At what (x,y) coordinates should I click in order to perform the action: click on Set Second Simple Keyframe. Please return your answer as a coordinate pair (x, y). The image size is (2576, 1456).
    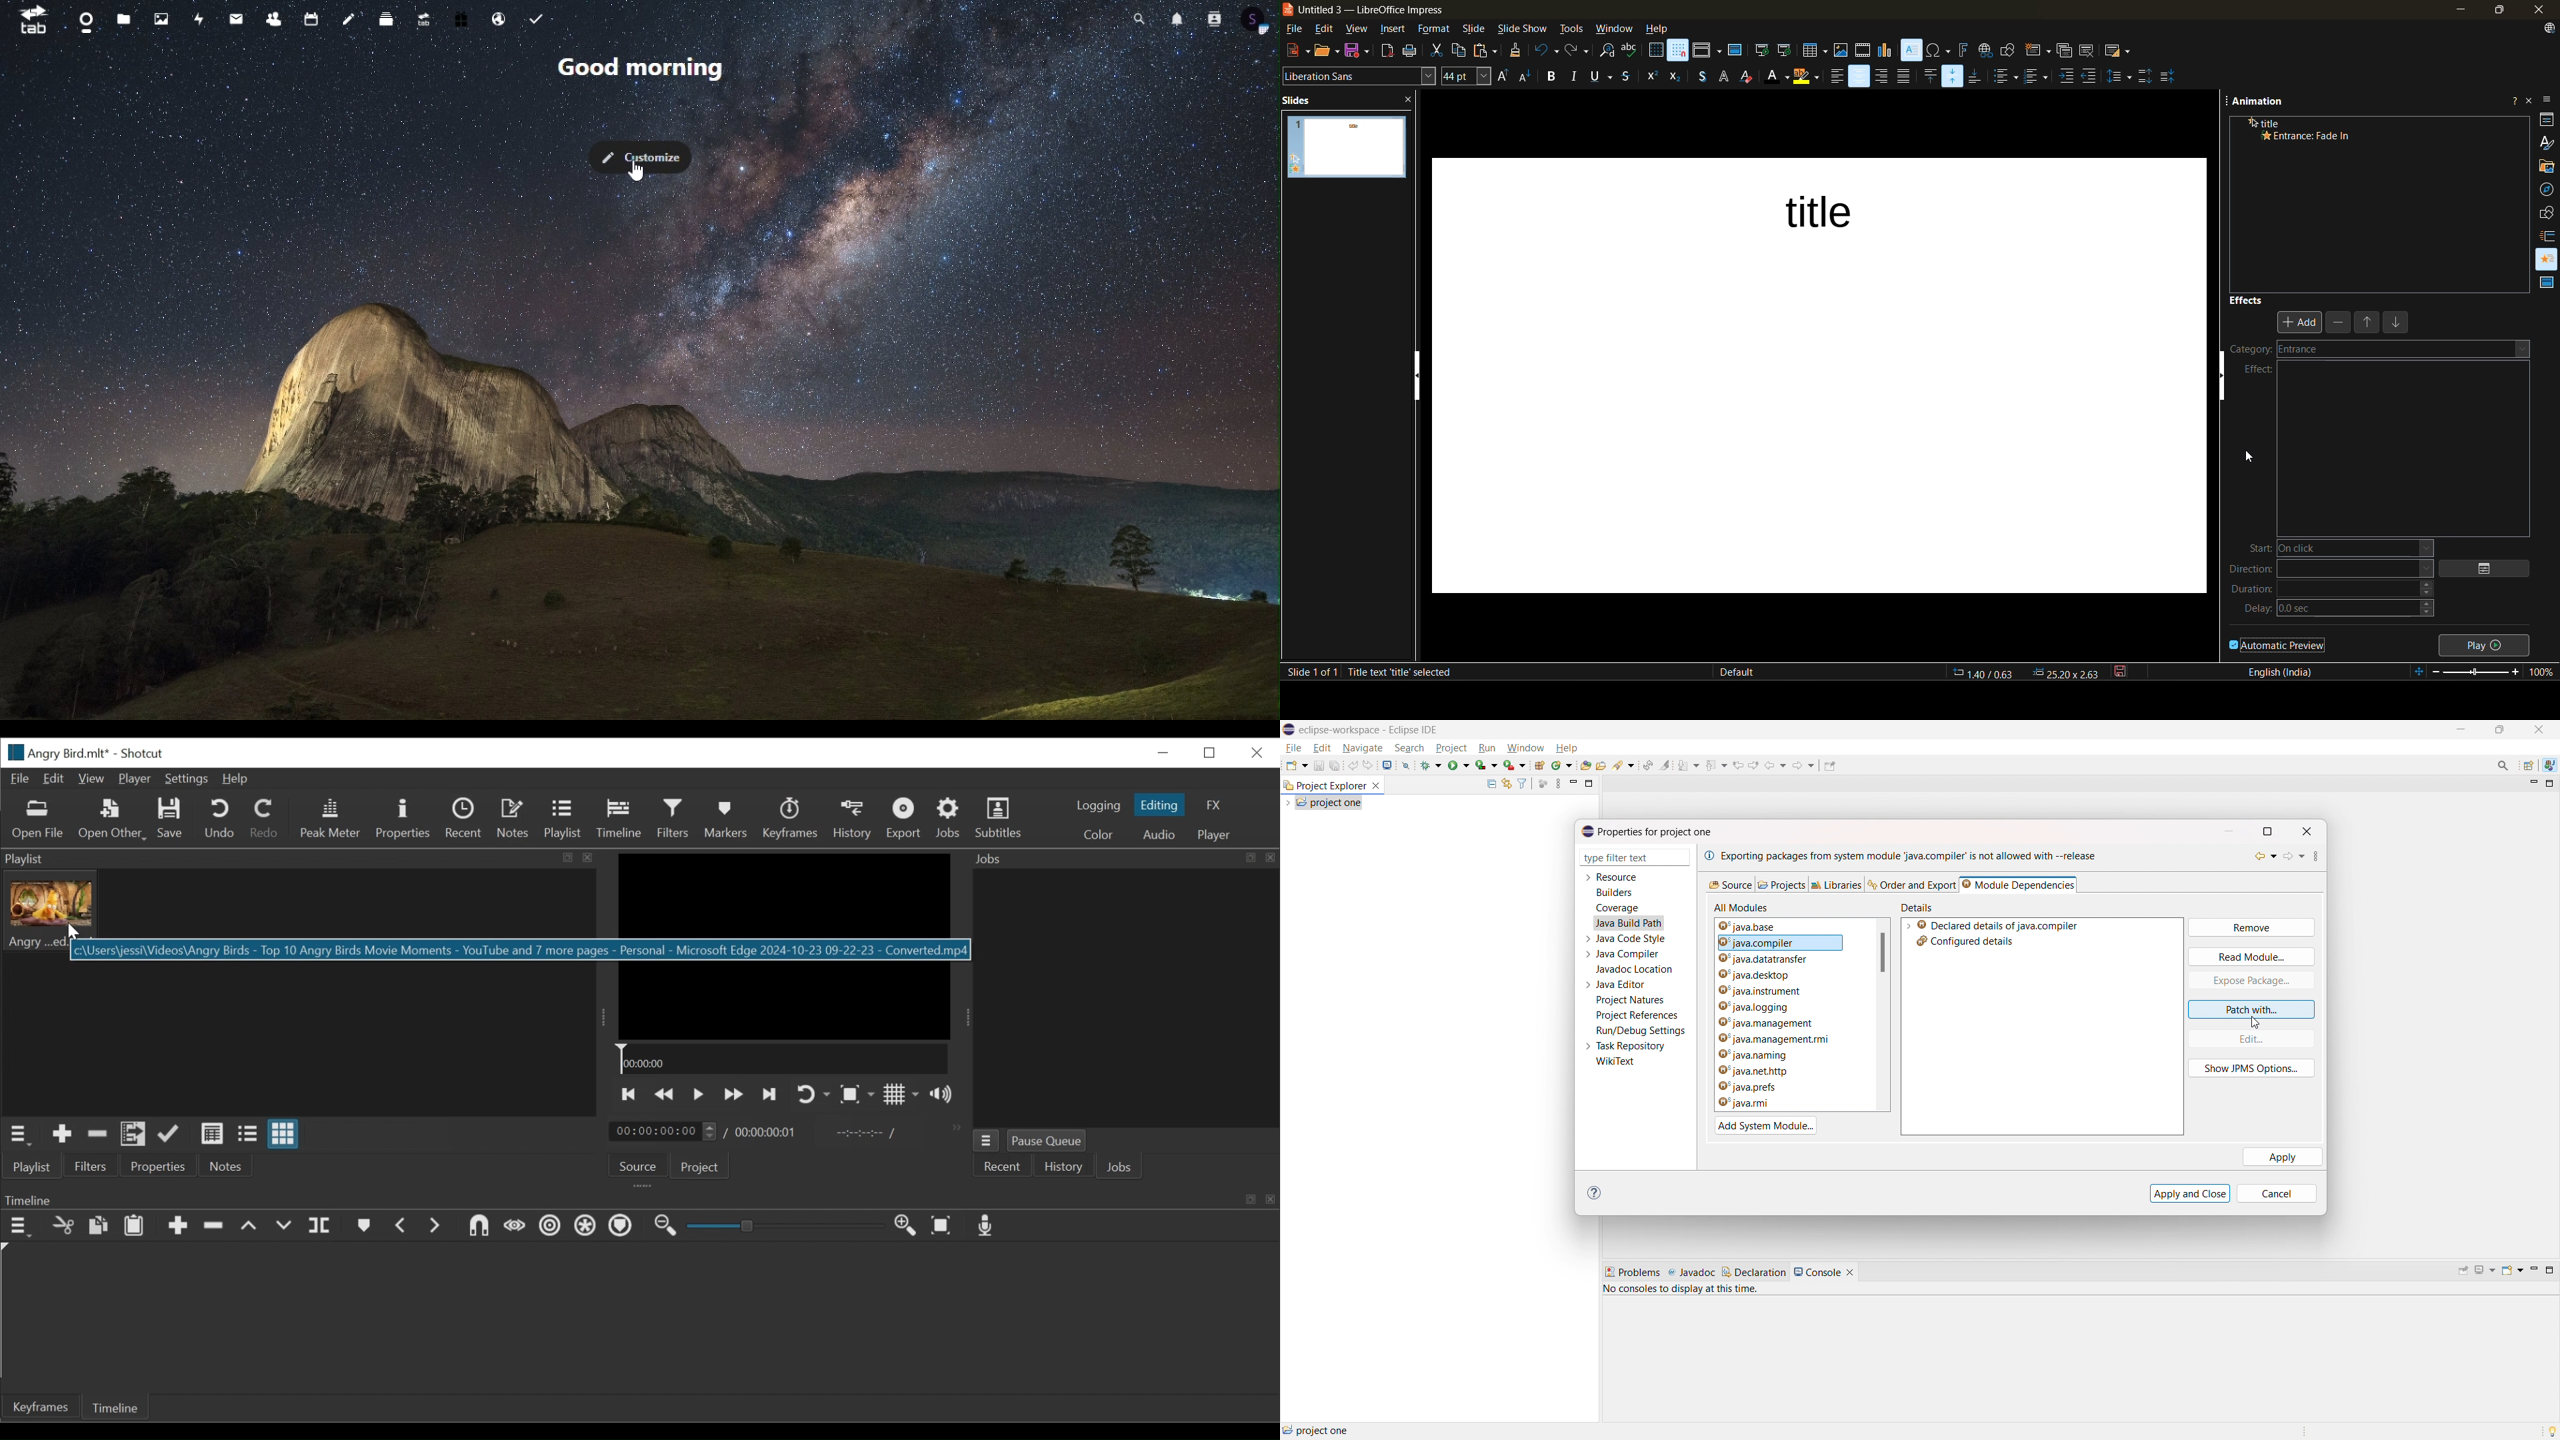
    Looking at the image, I should click on (545, 1228).